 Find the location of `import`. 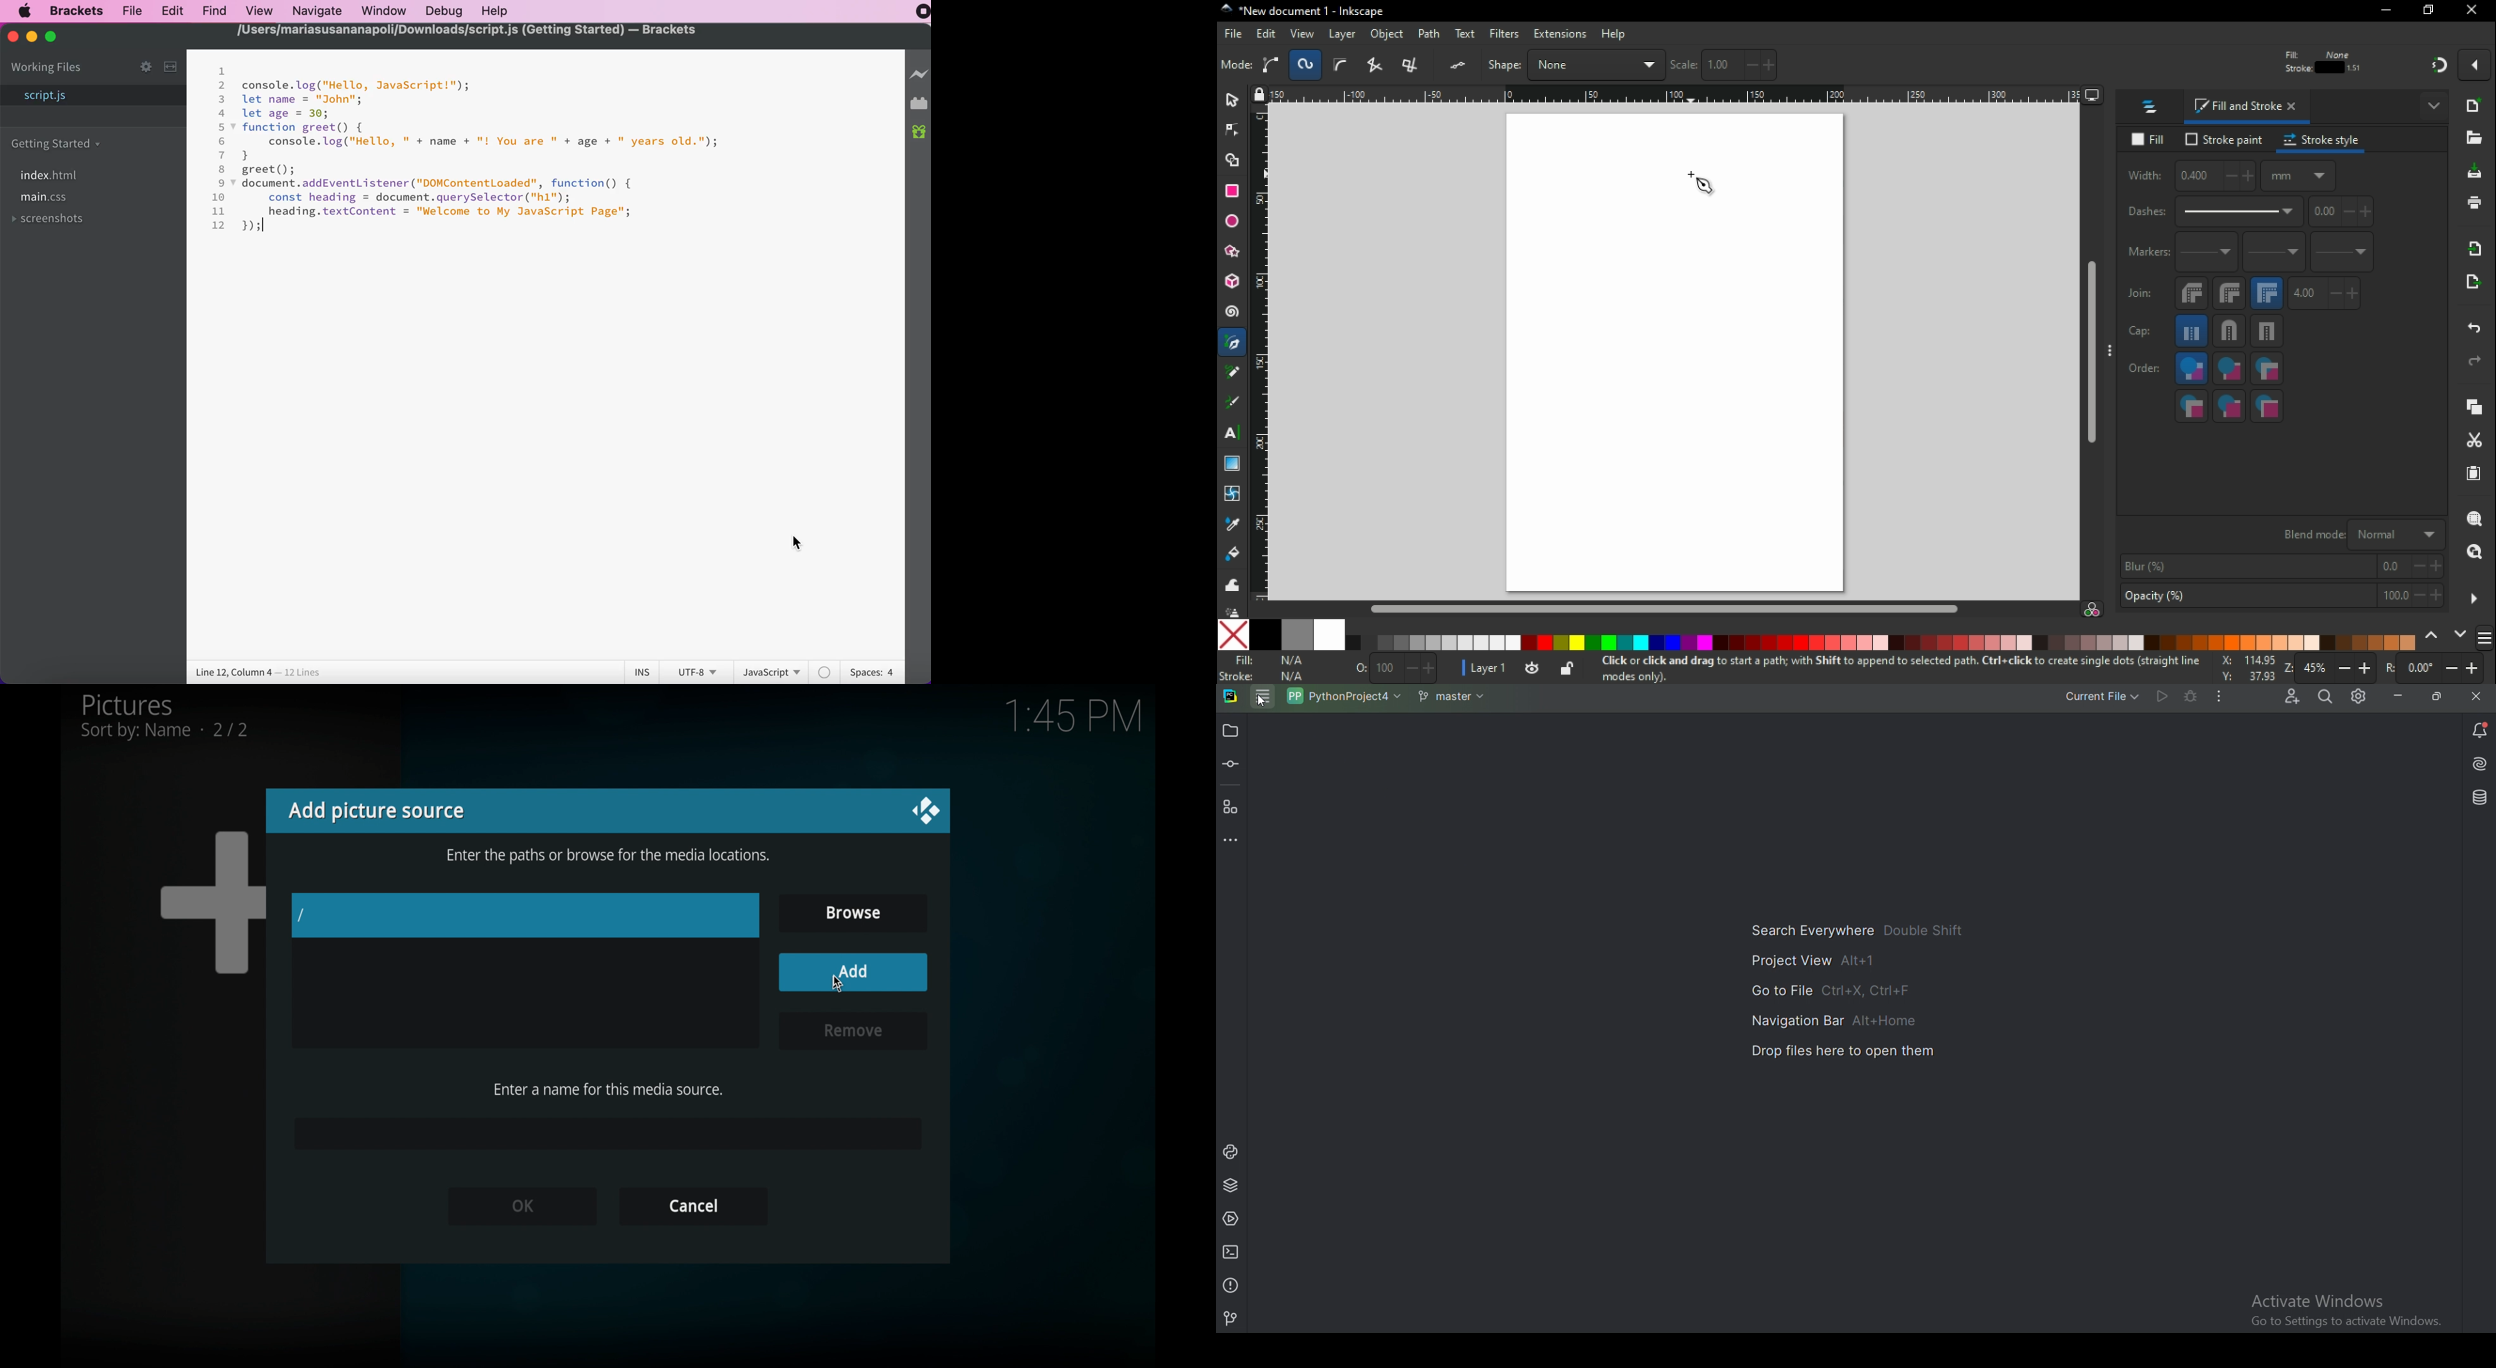

import is located at coordinates (2478, 253).